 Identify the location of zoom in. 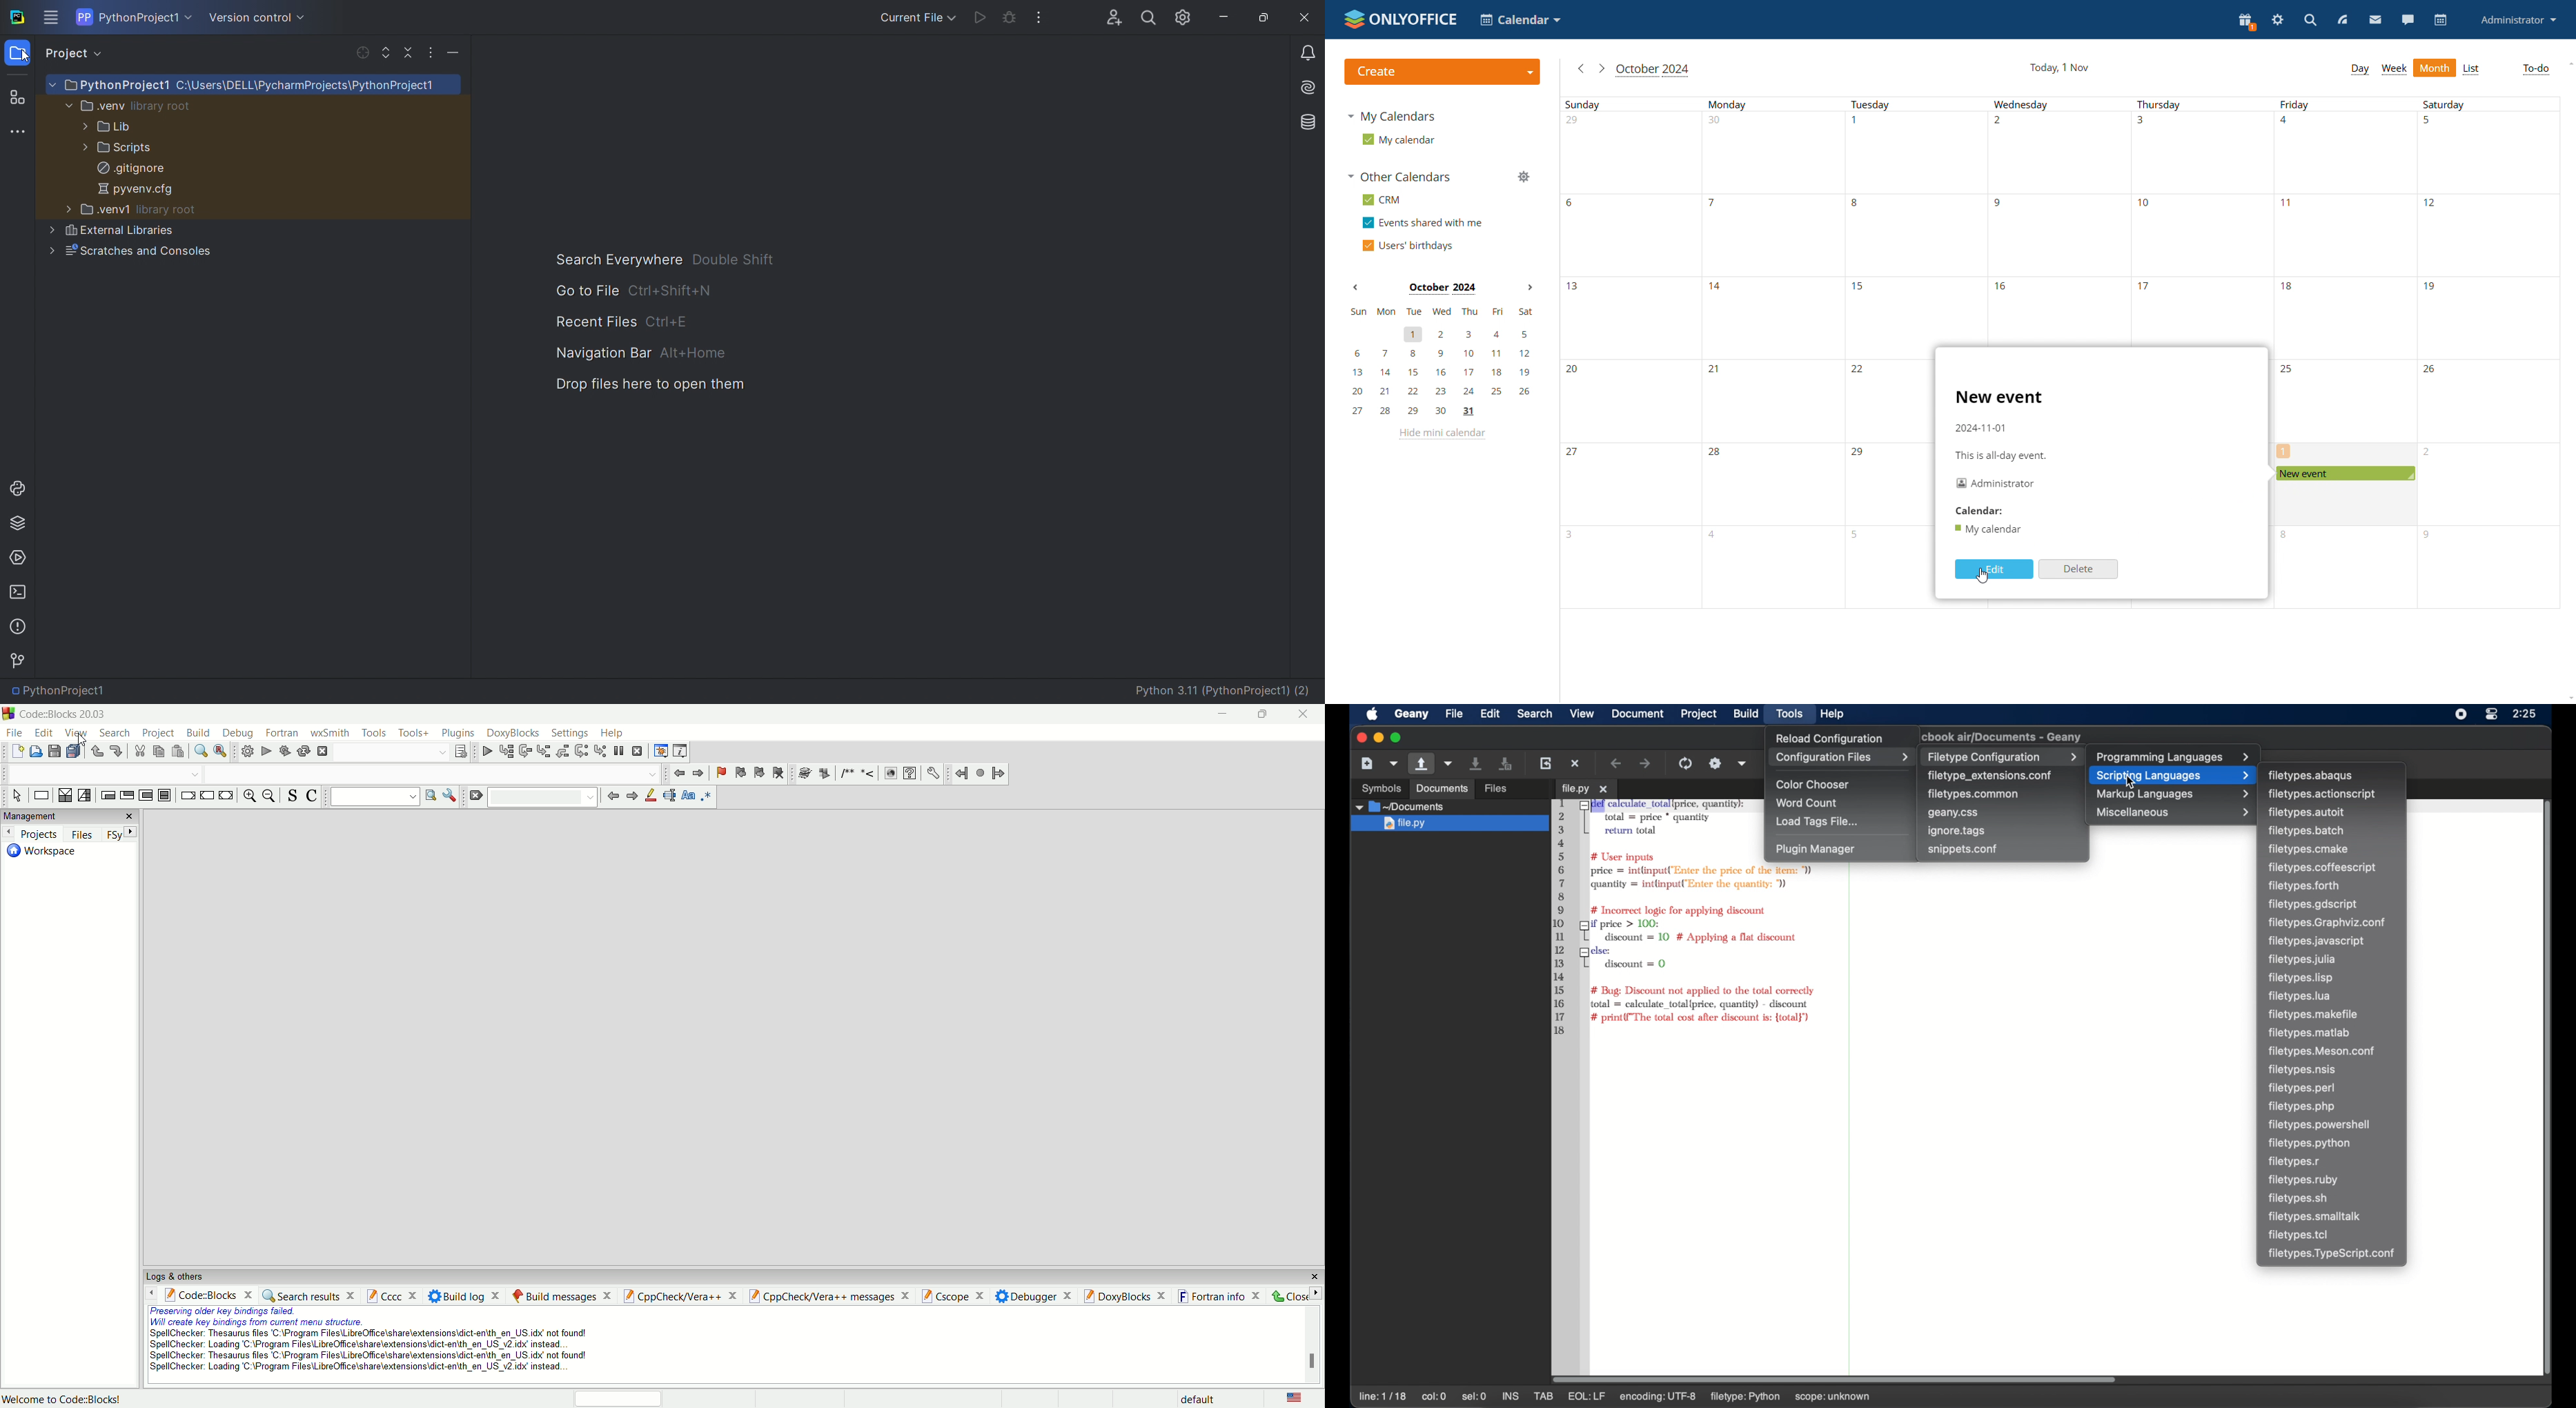
(248, 797).